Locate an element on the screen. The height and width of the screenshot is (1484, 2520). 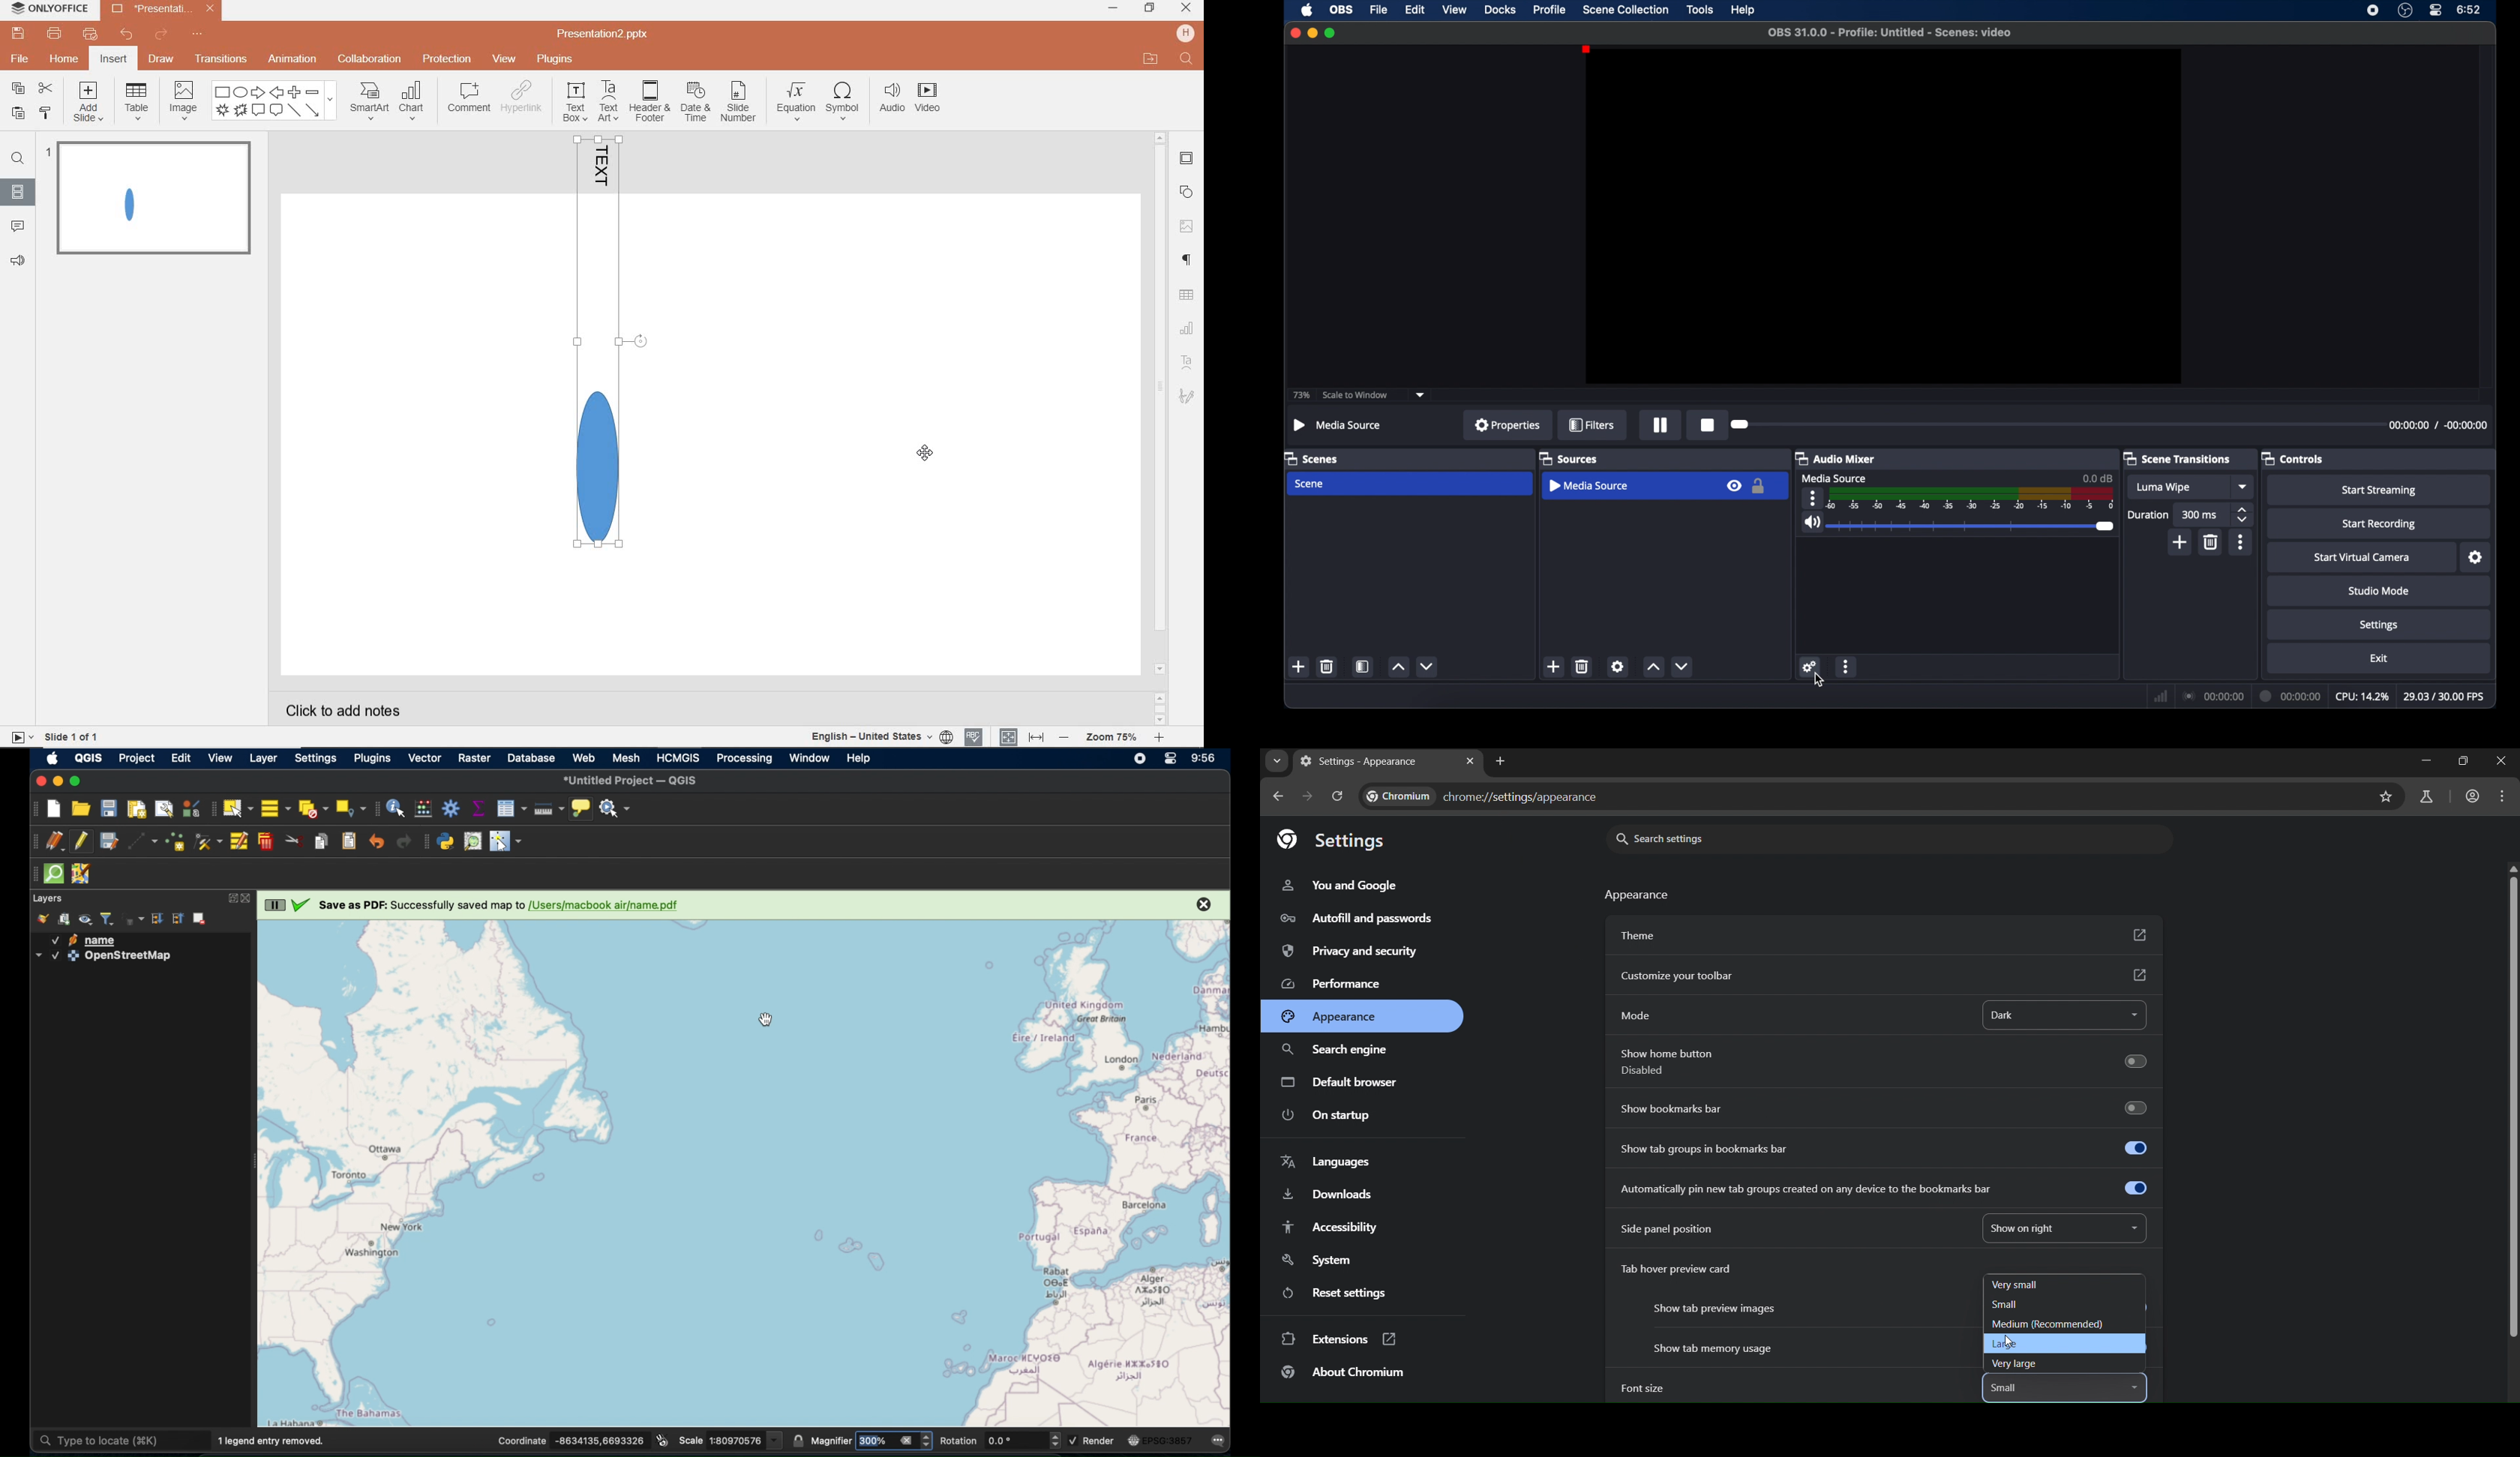
add is located at coordinates (1298, 667).